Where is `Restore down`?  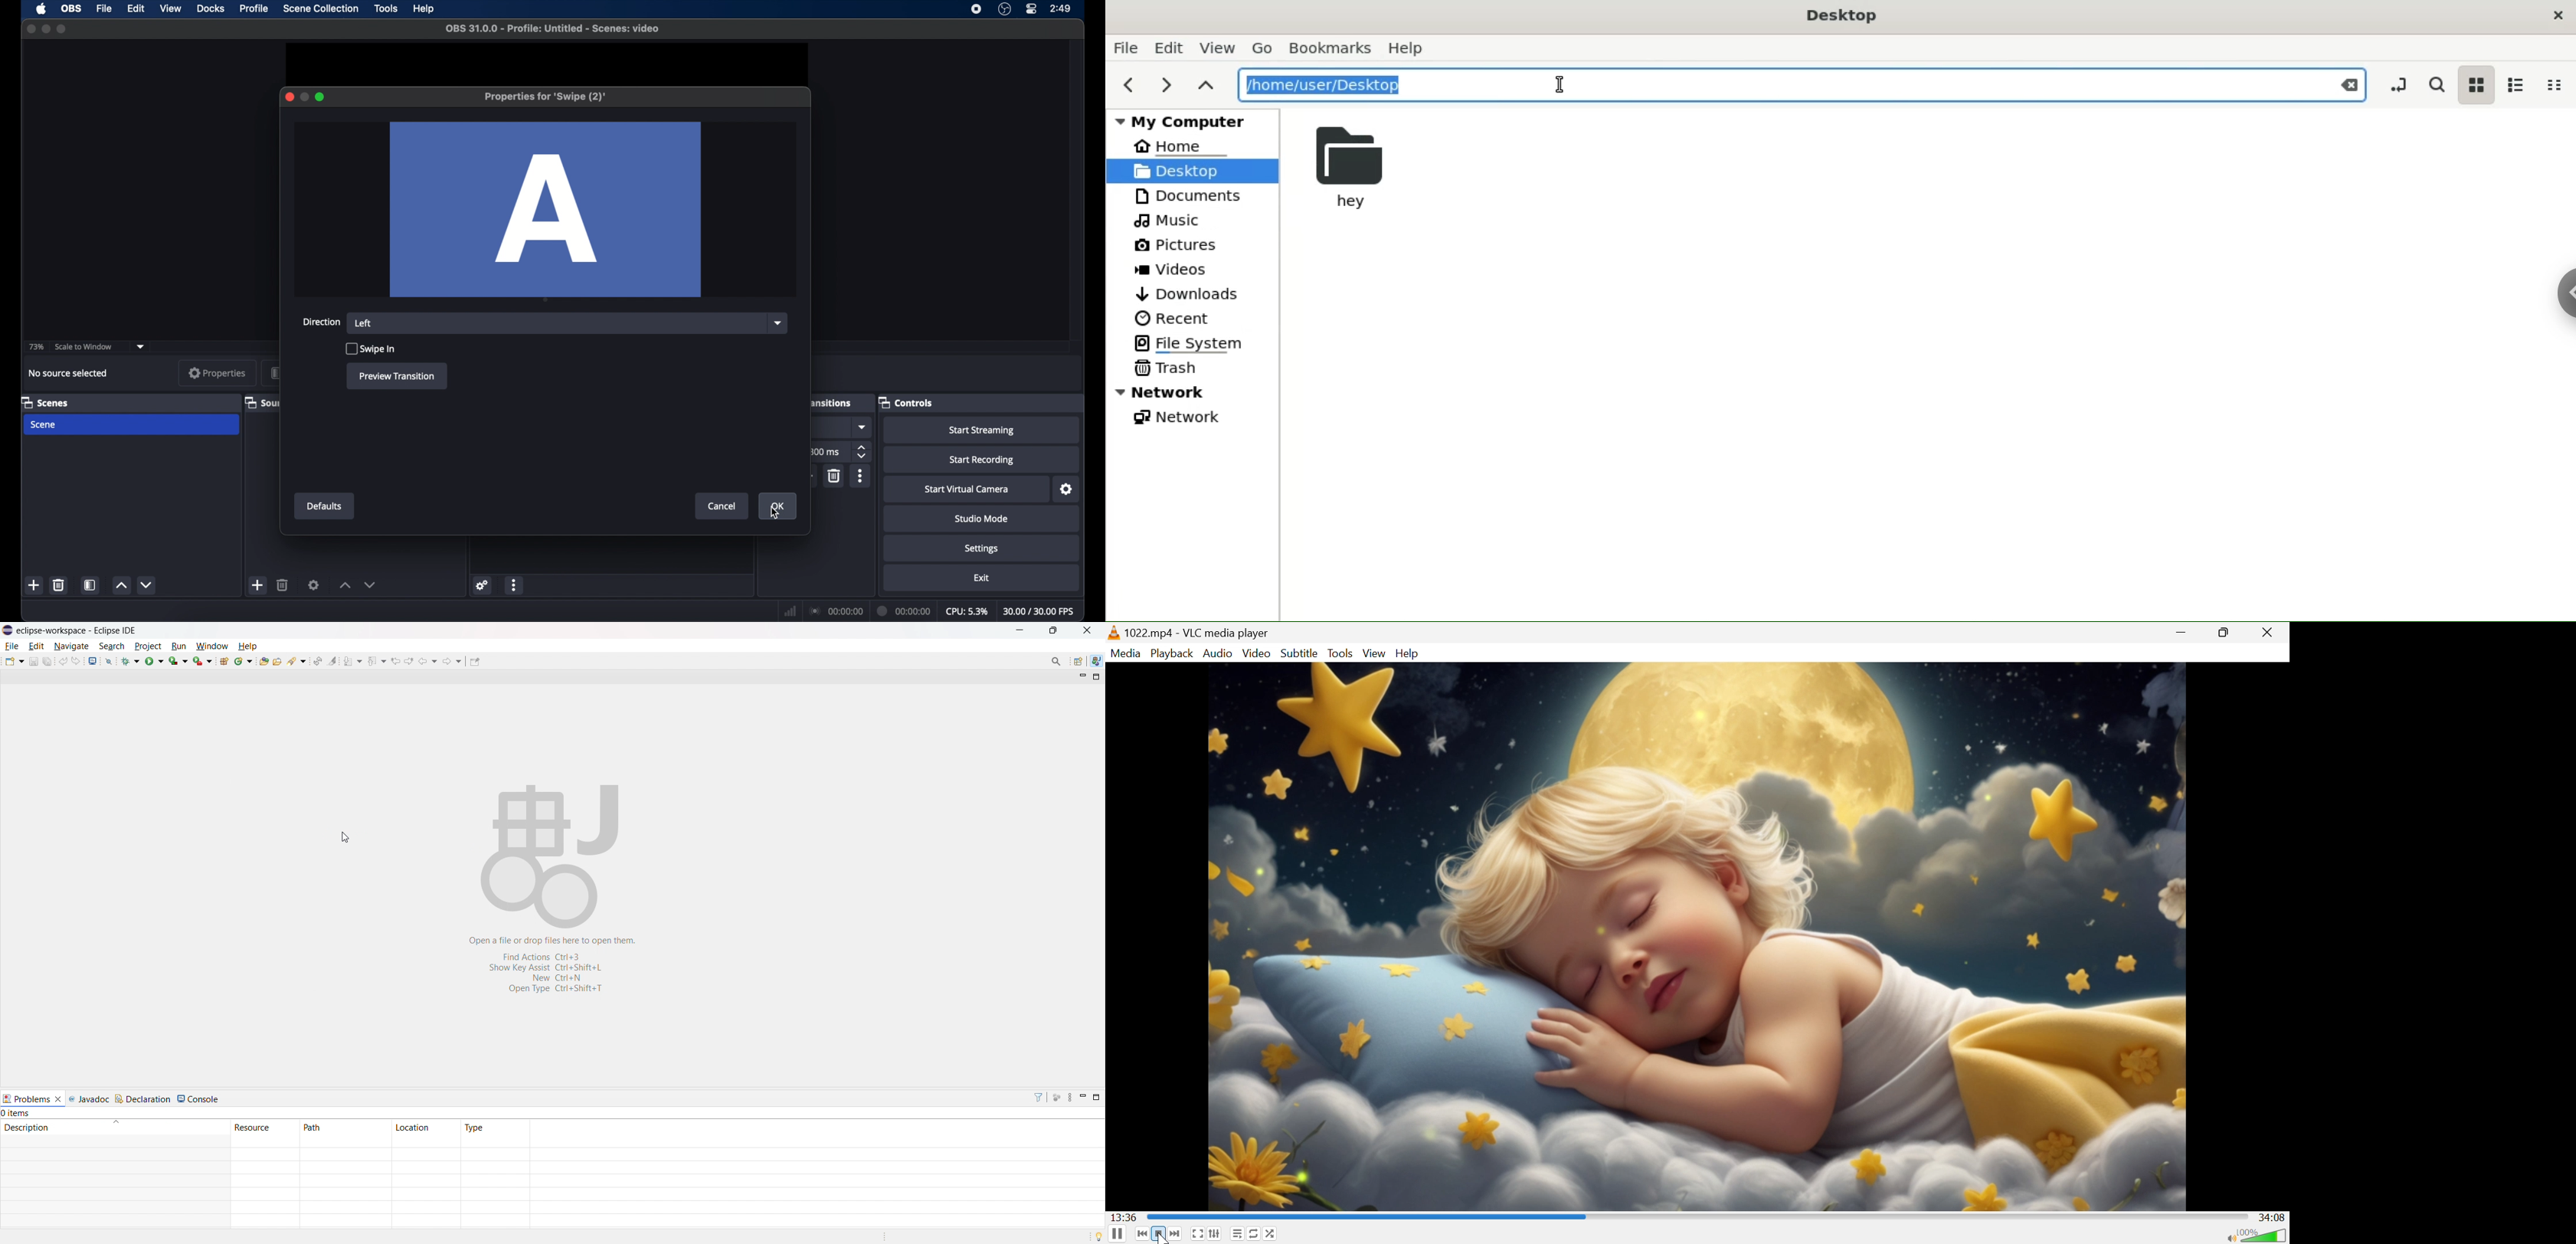 Restore down is located at coordinates (2227, 632).